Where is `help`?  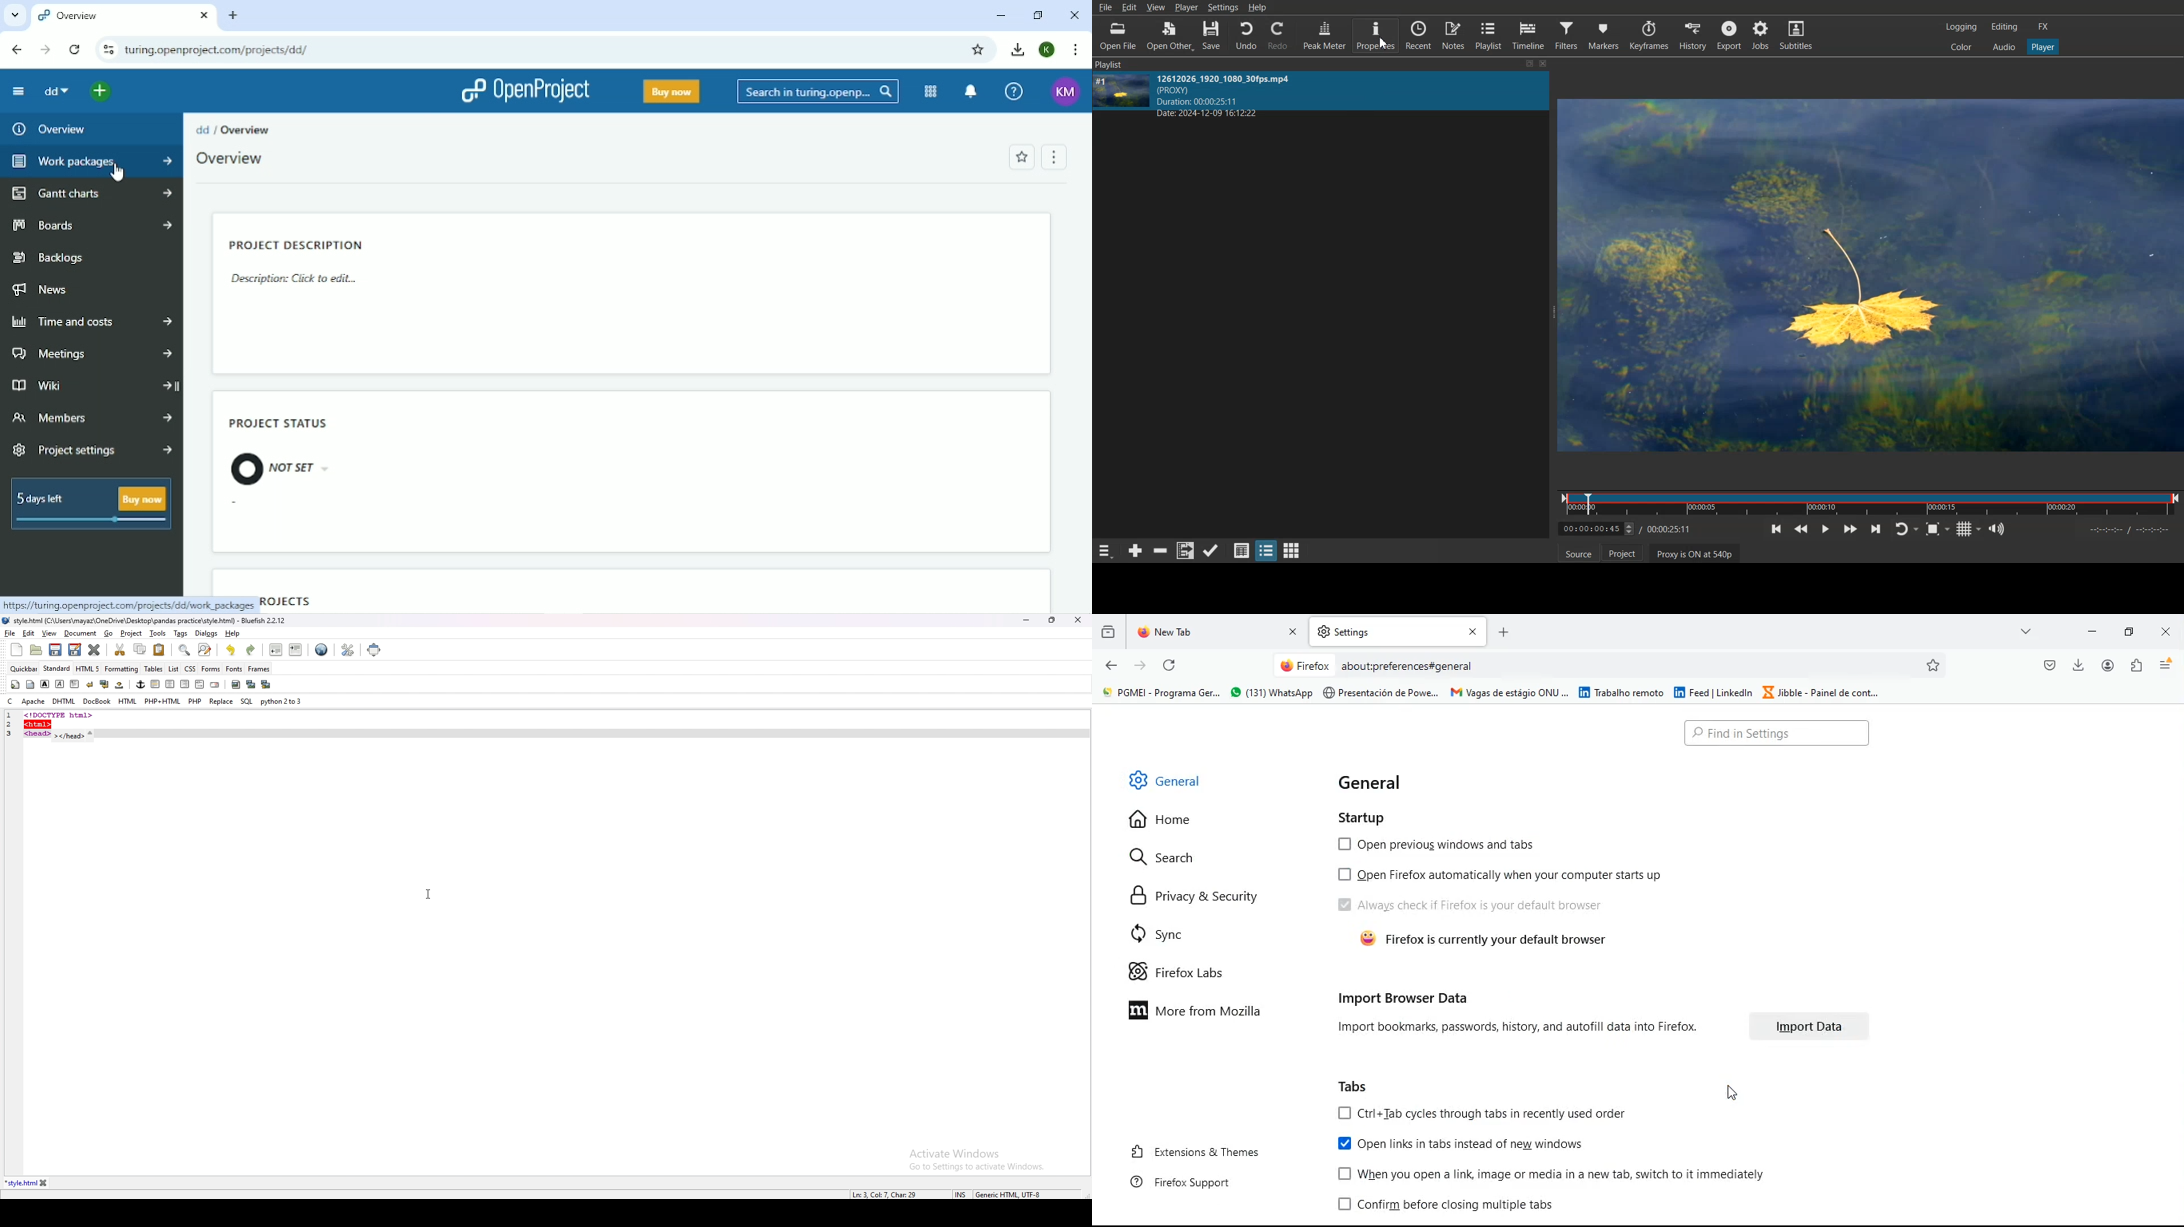
help is located at coordinates (231, 633).